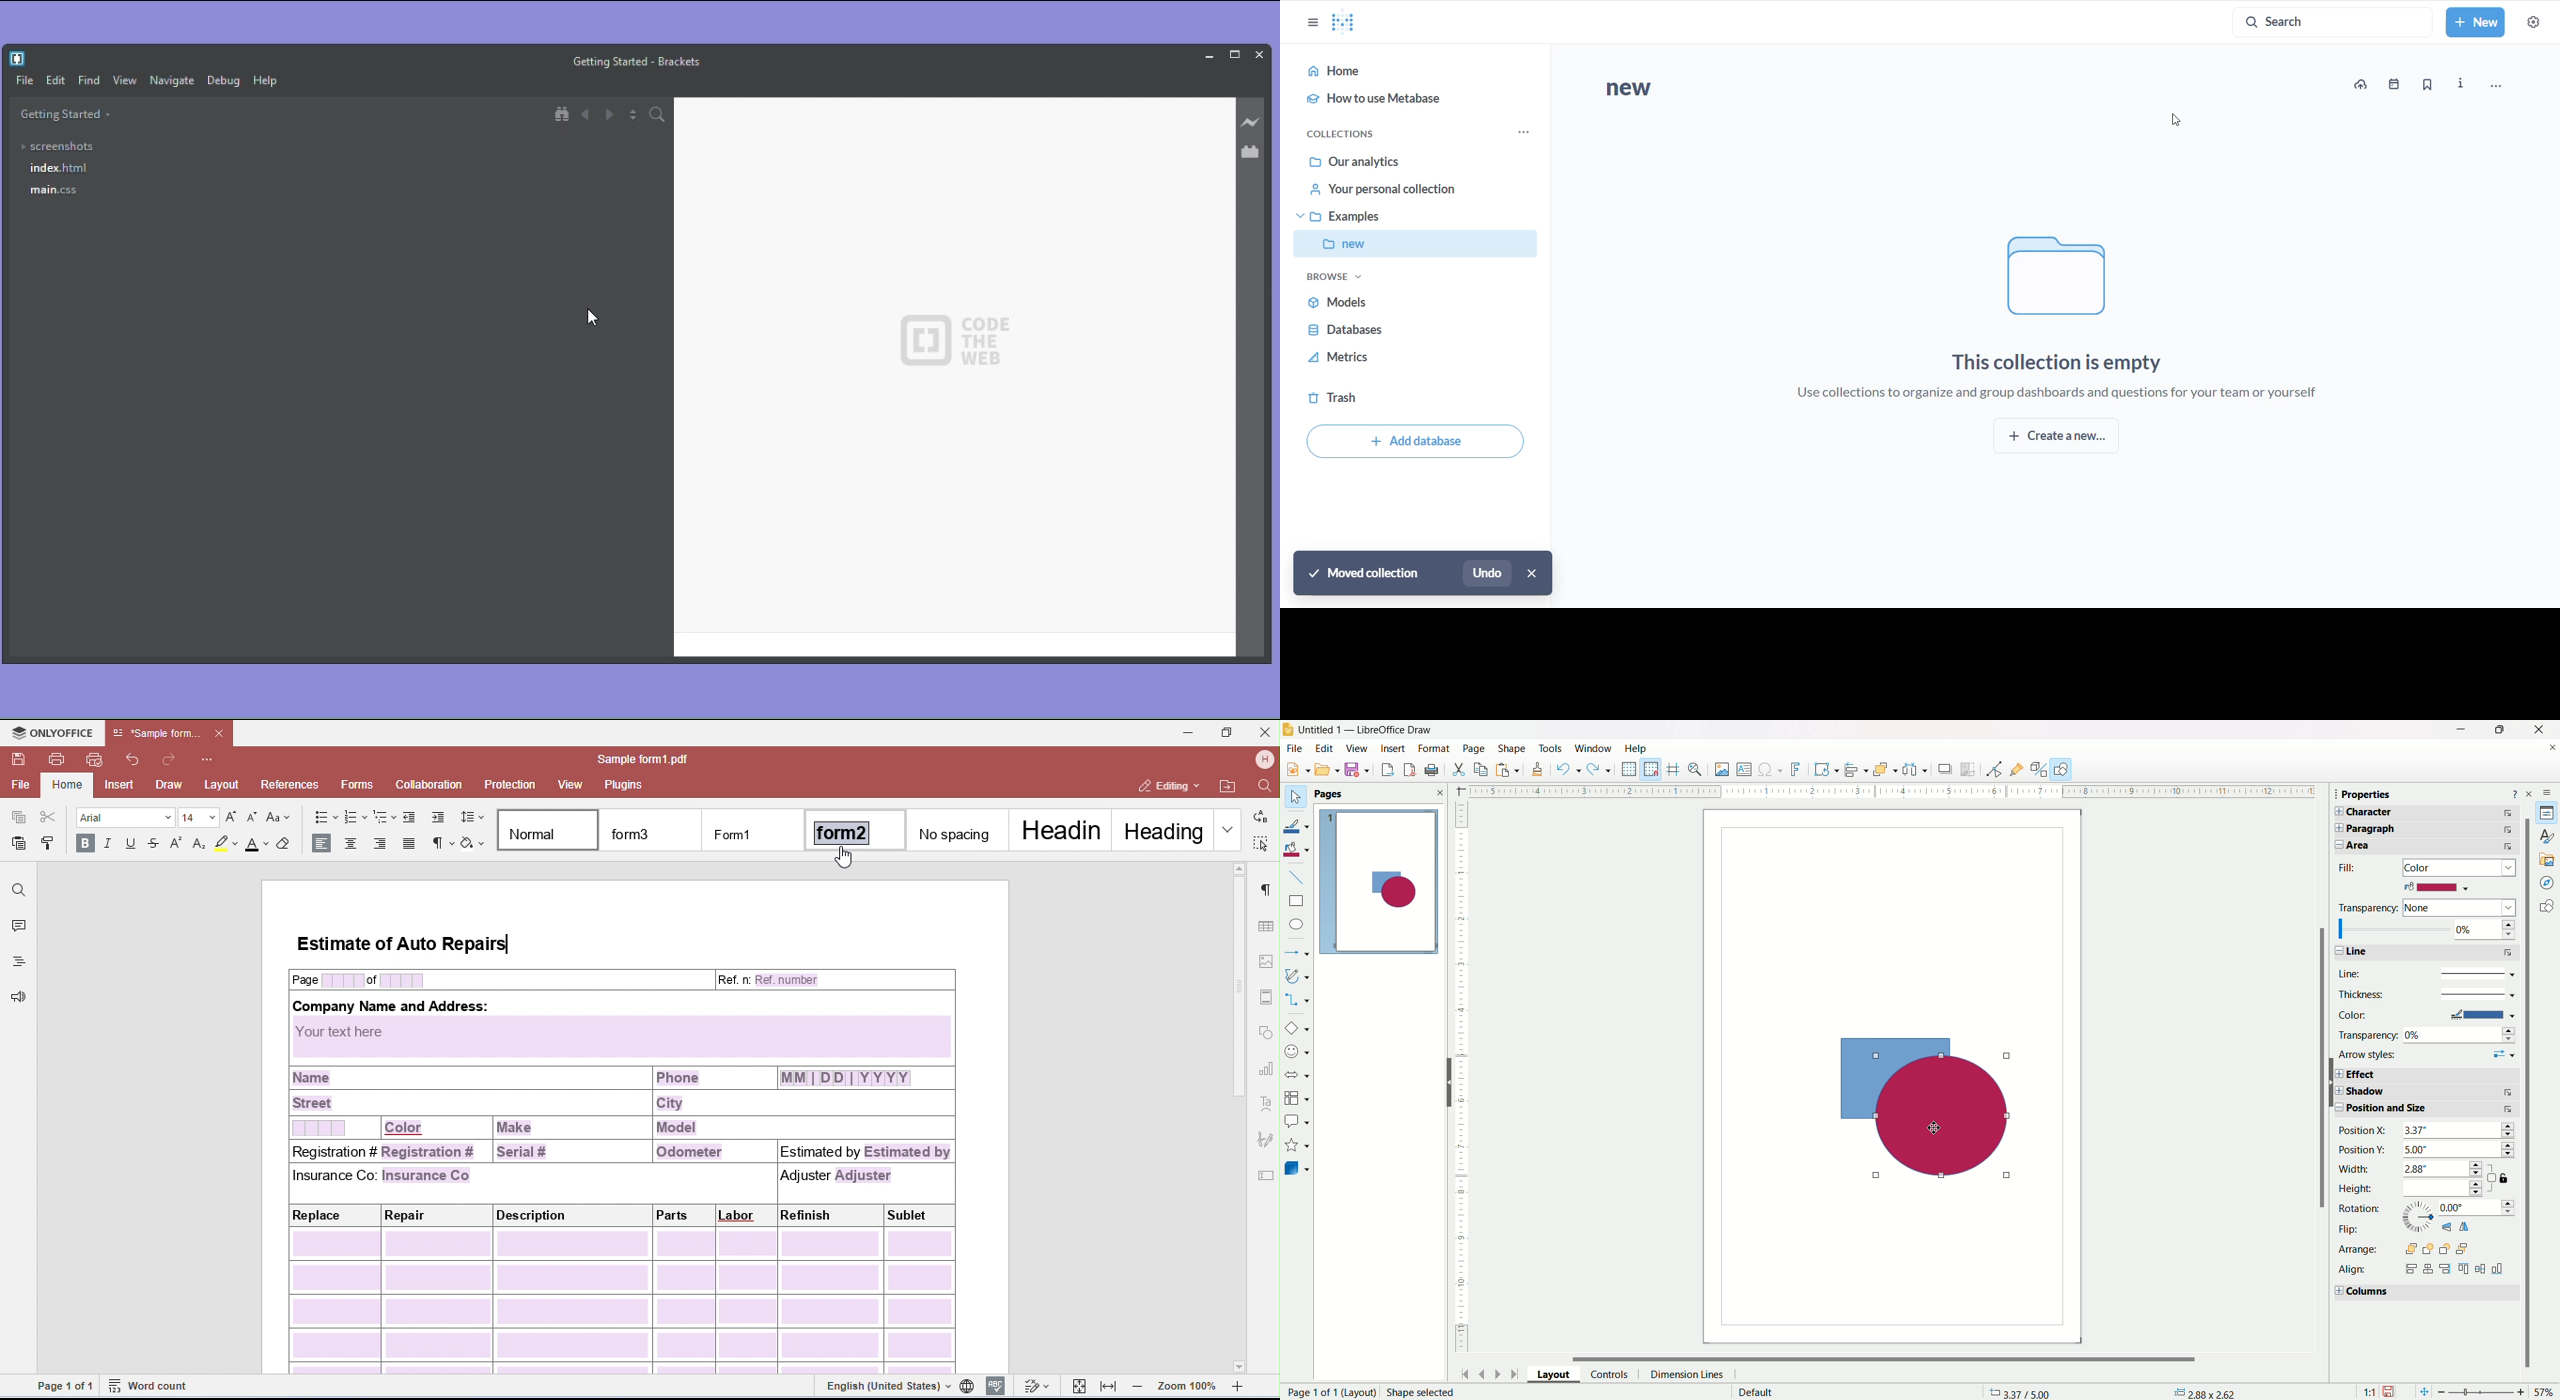  I want to click on position and size, so click(2426, 1111).